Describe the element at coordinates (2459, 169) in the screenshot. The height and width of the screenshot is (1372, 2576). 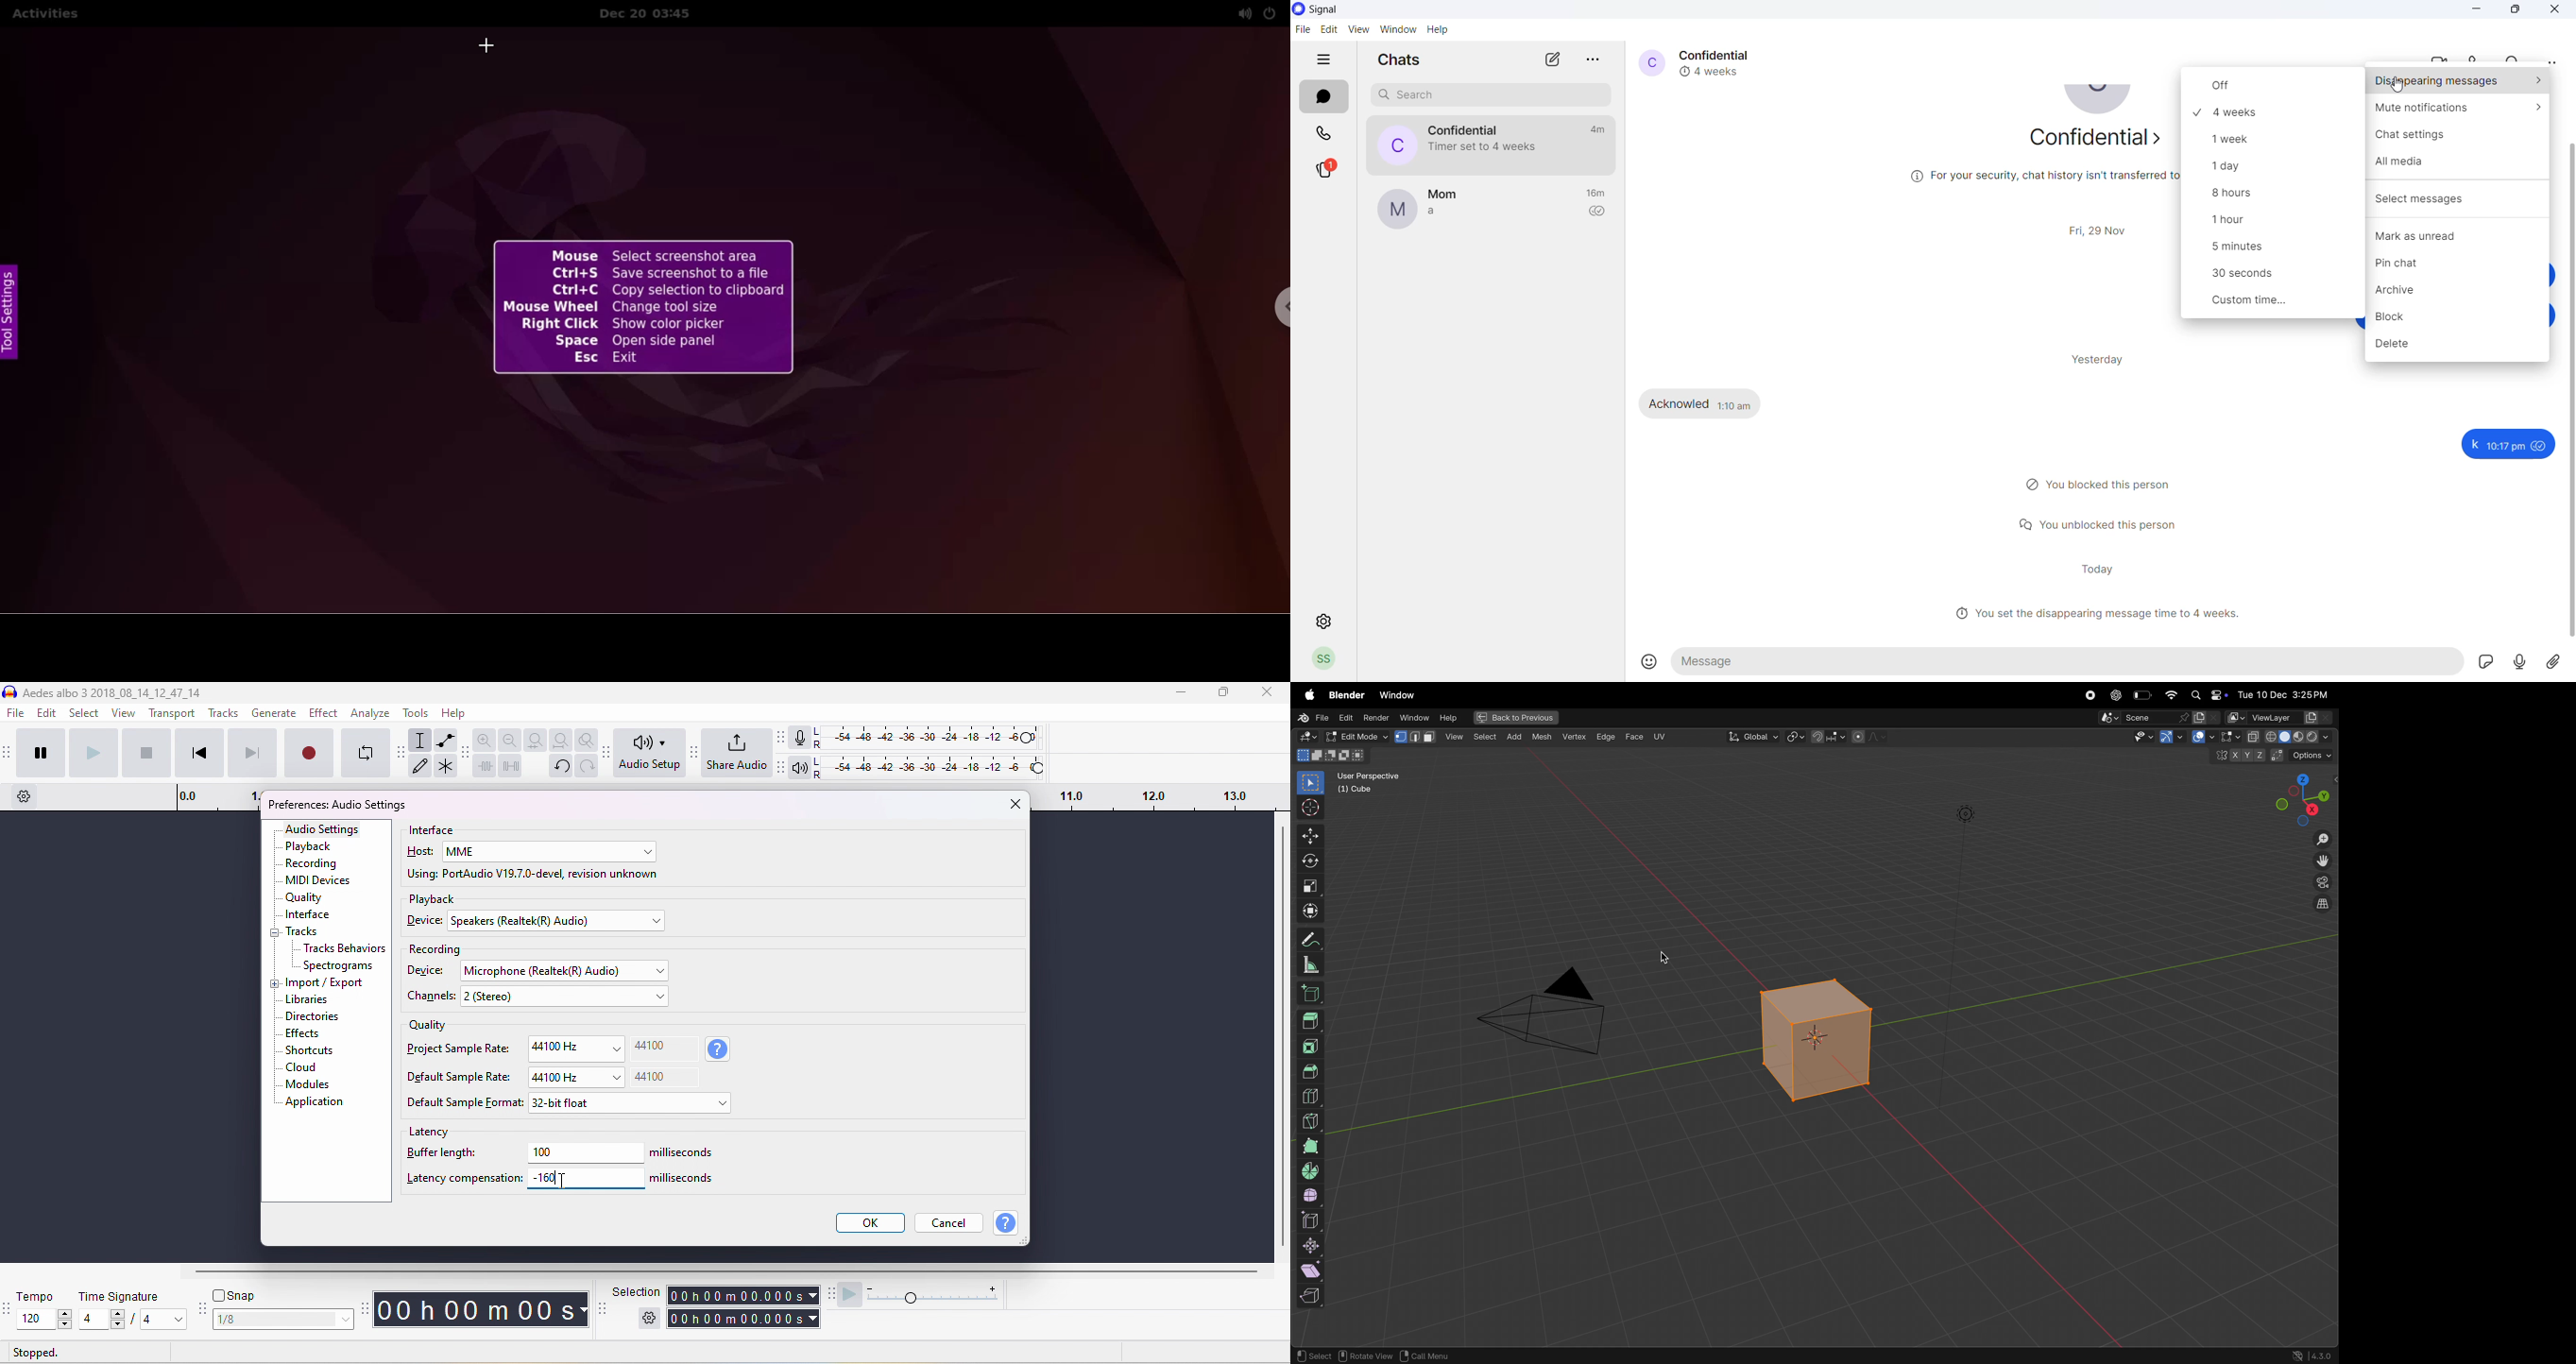
I see `all media` at that location.